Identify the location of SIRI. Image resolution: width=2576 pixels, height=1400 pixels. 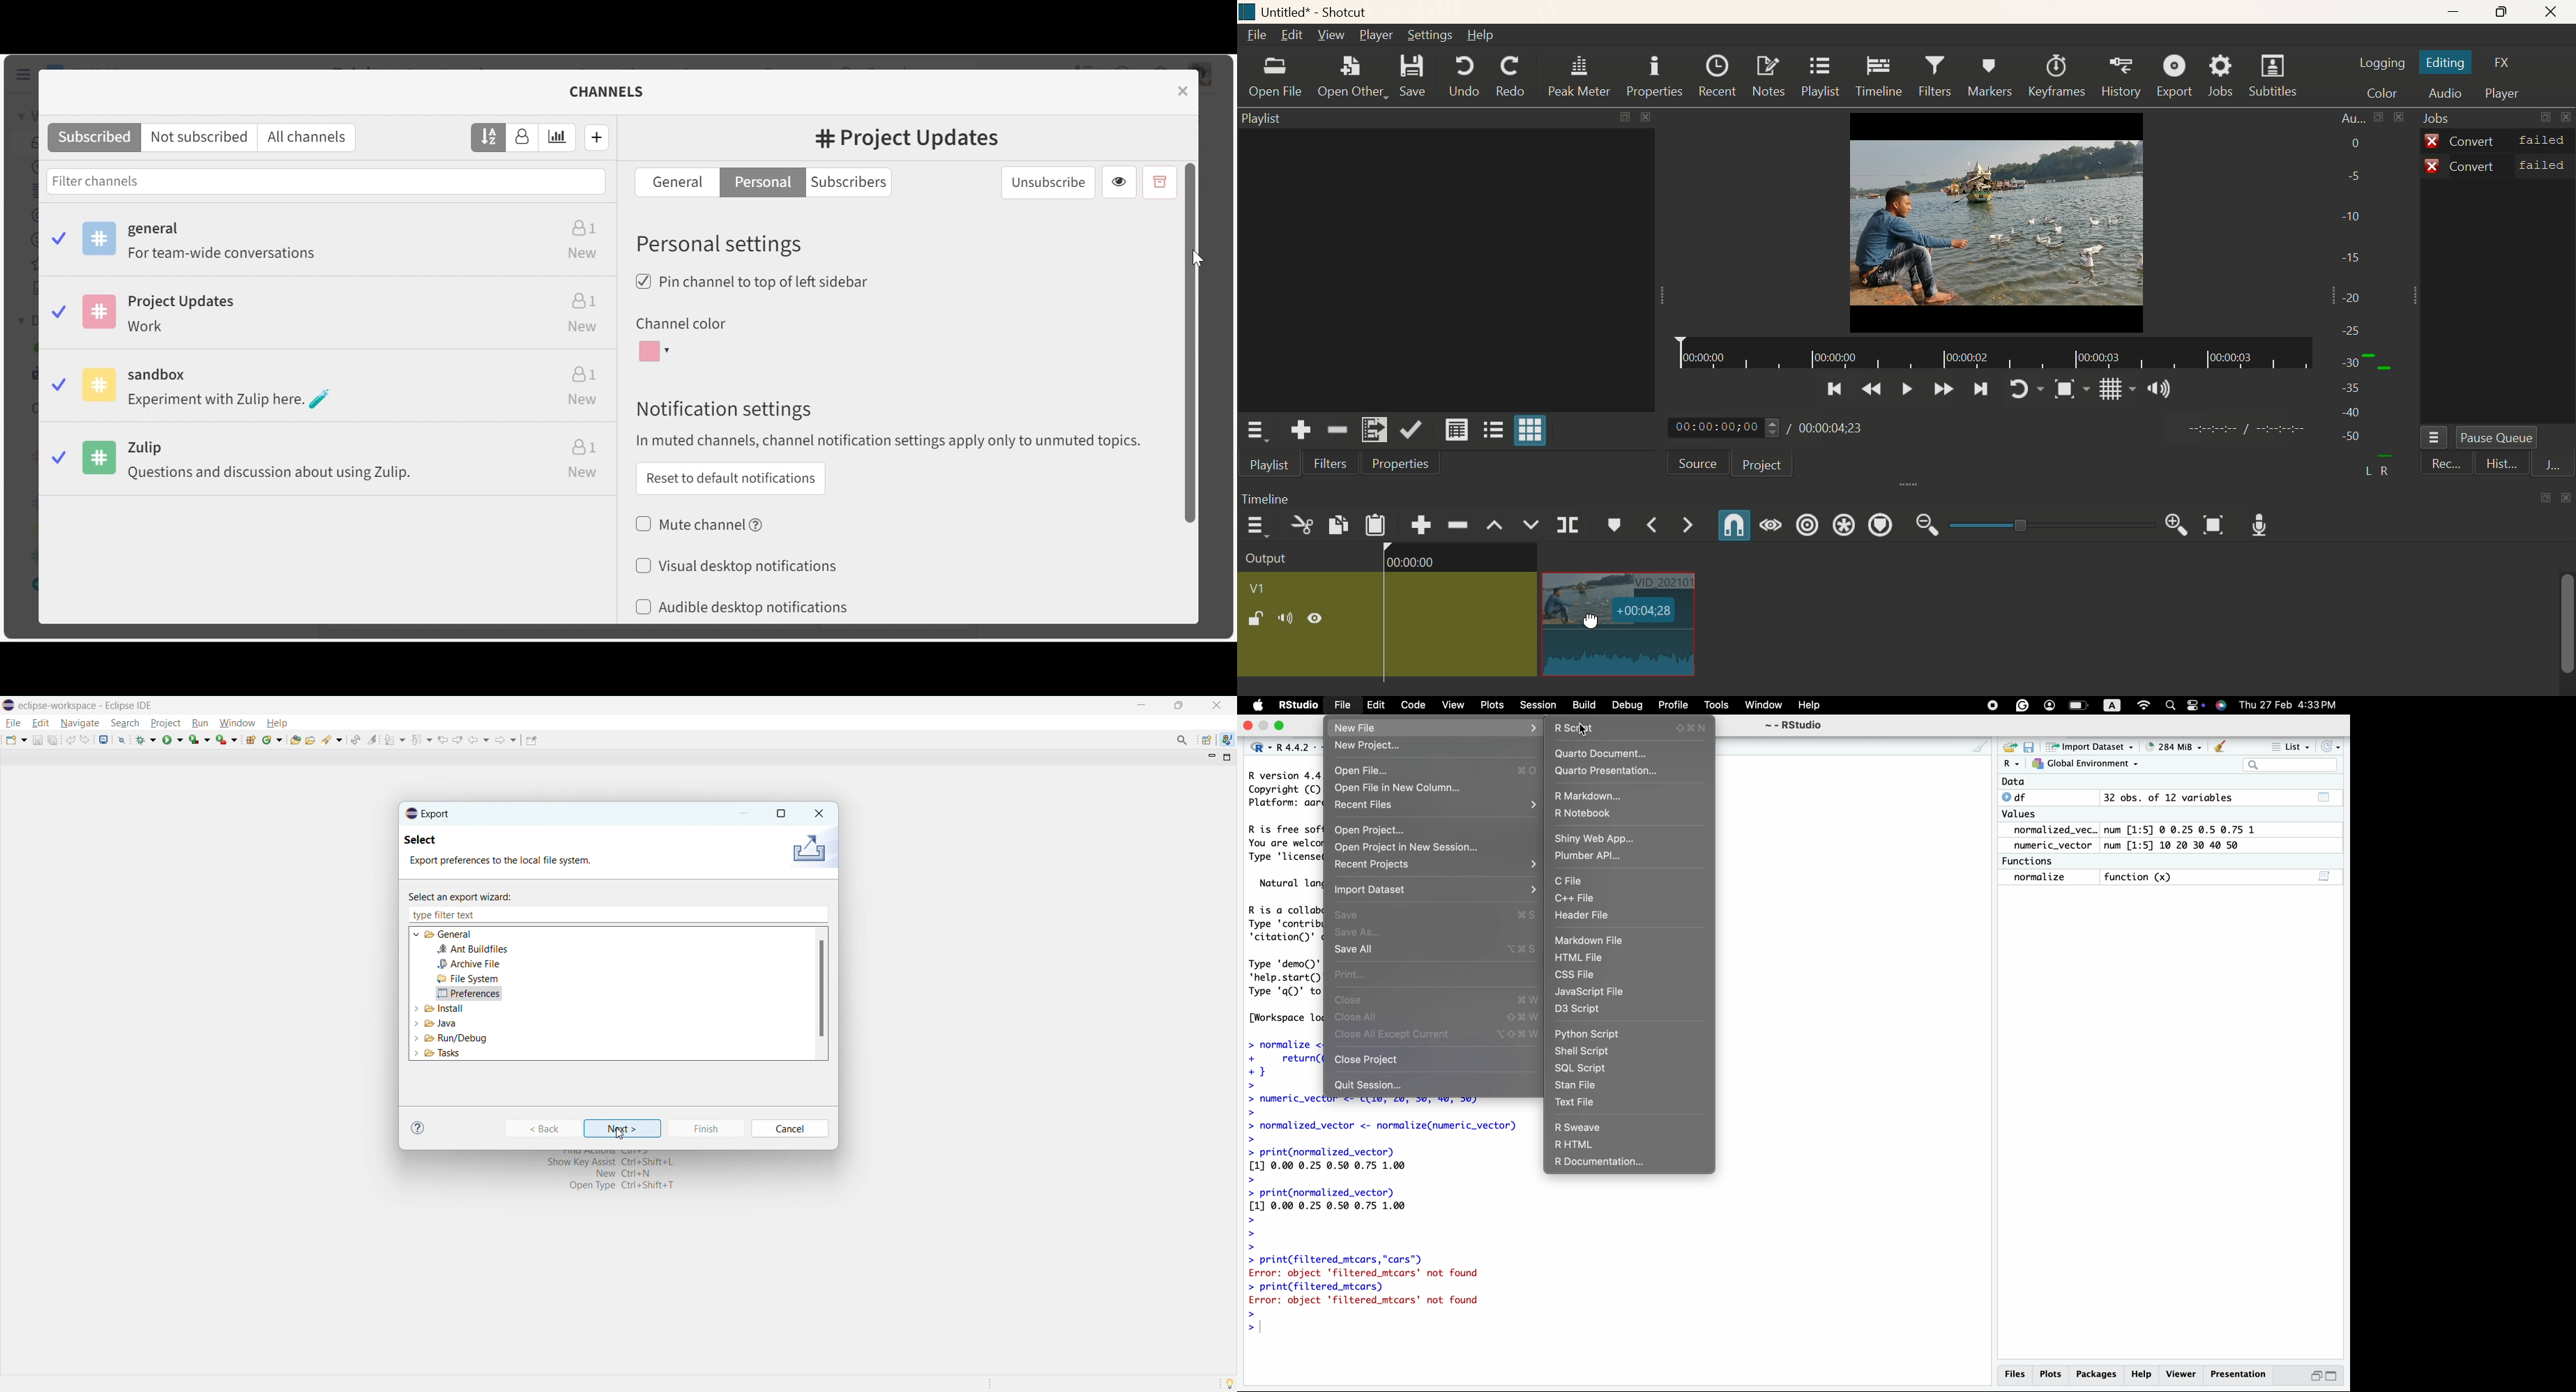
(2224, 706).